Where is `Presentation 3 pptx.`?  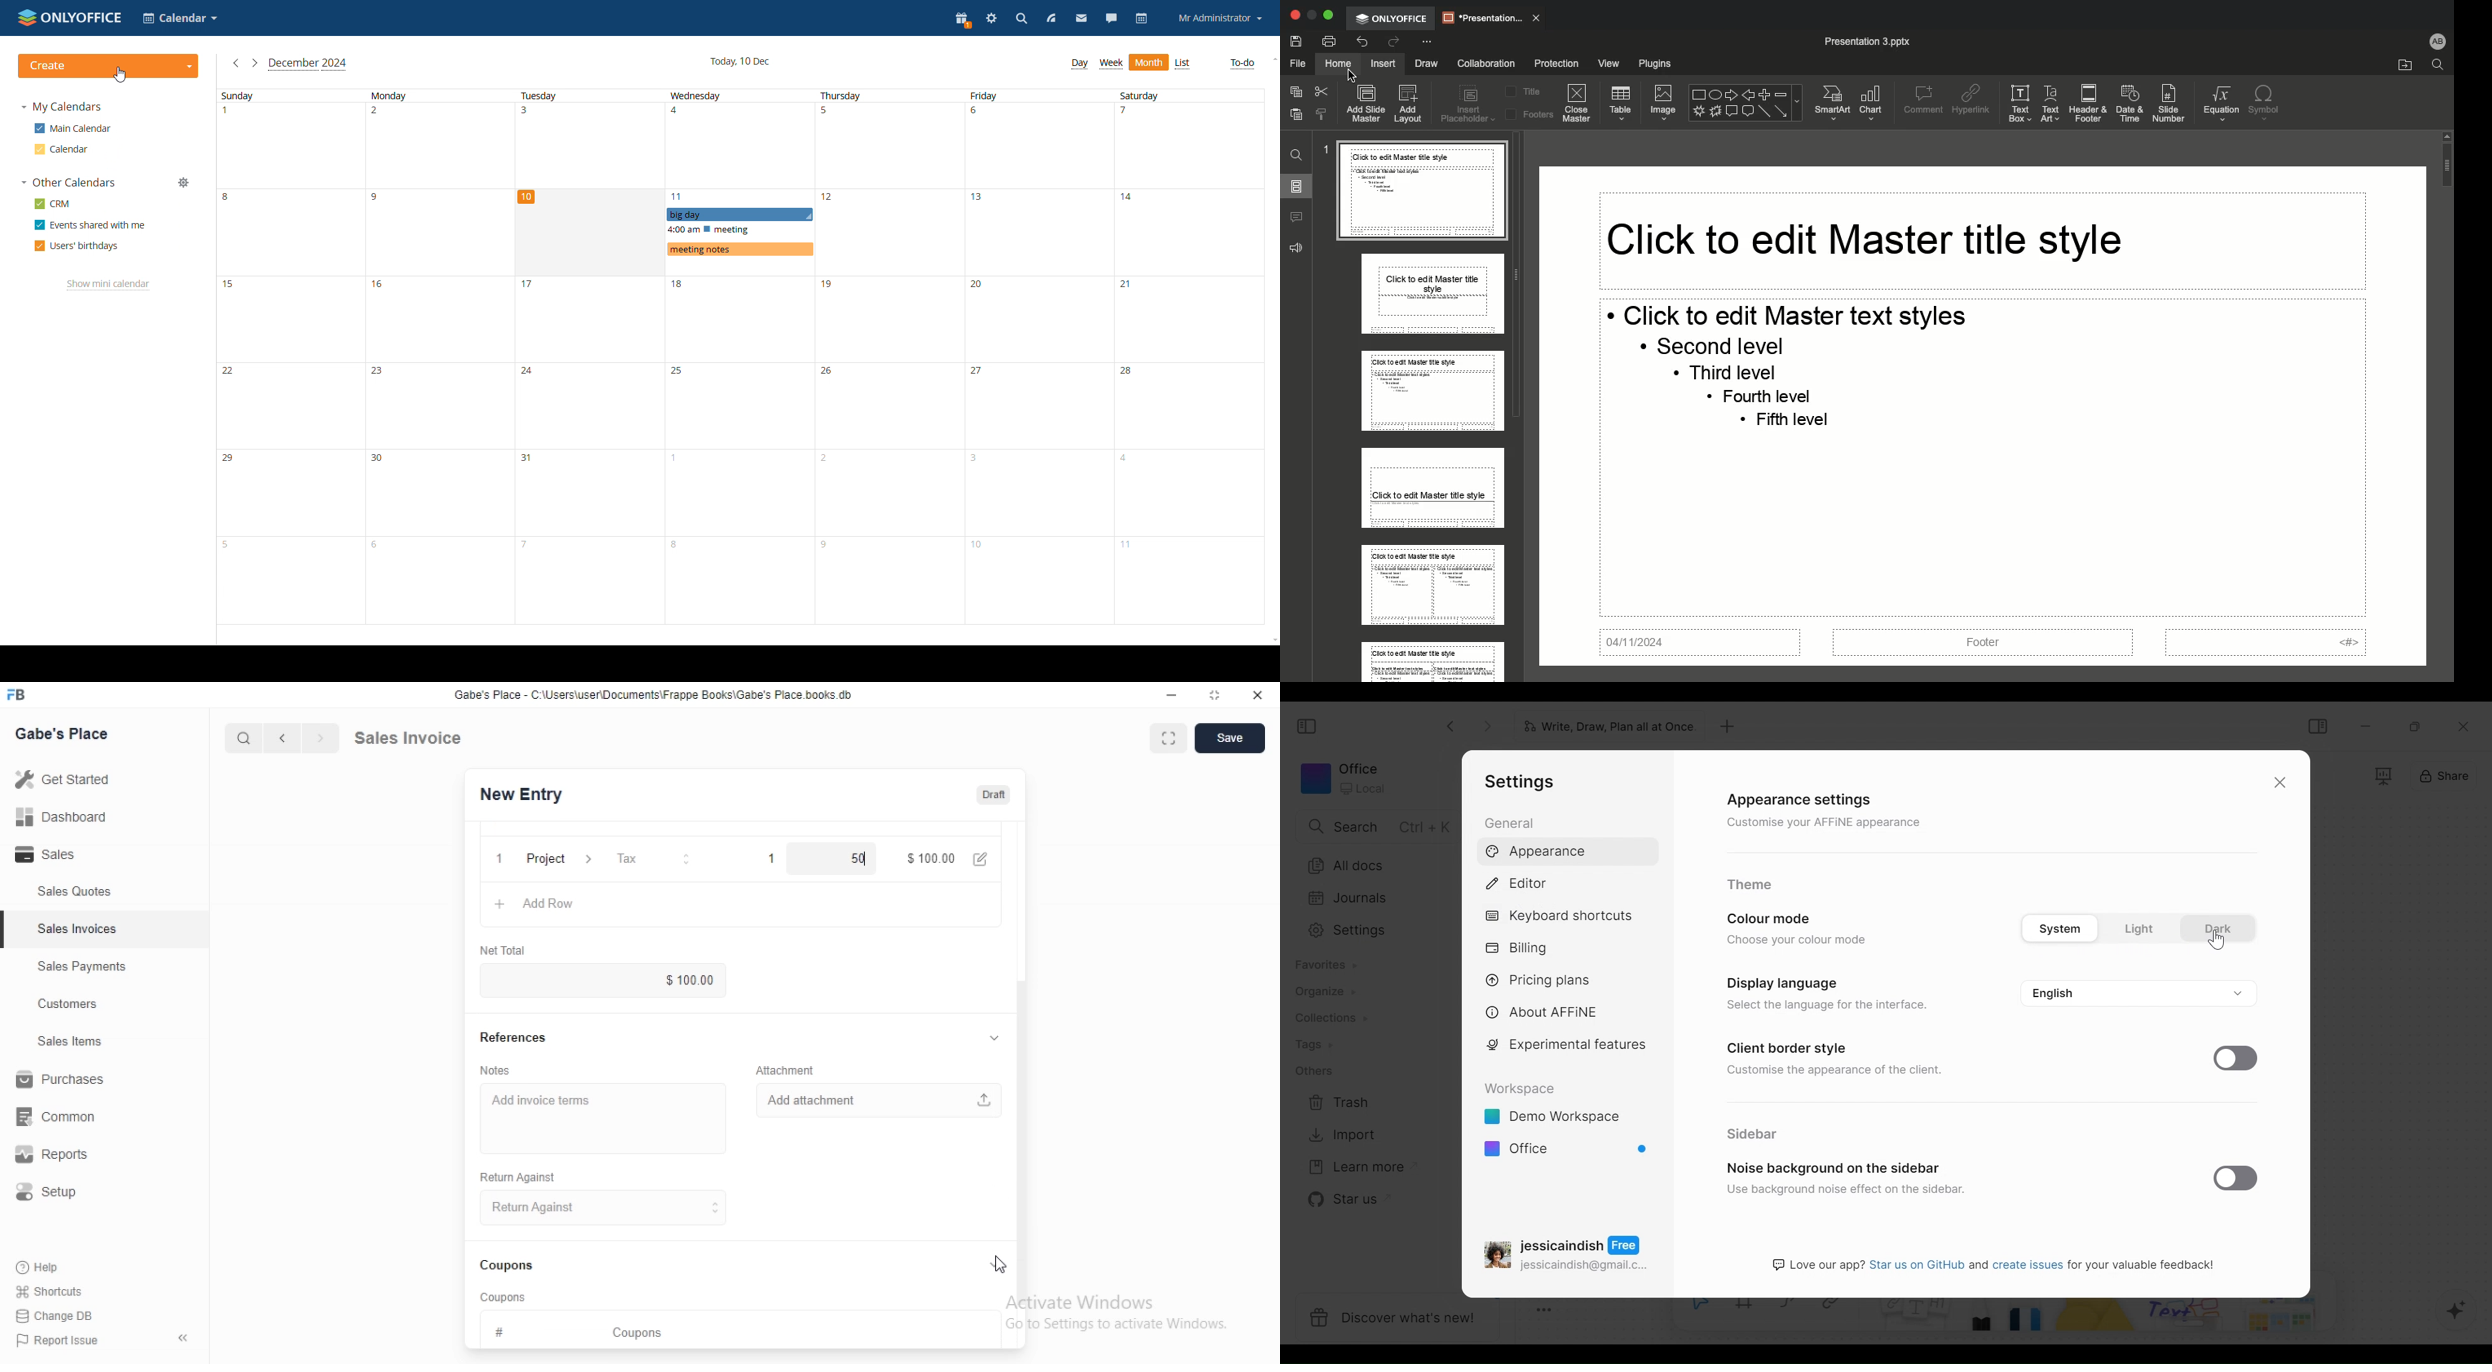
Presentation 3 pptx. is located at coordinates (1880, 41).